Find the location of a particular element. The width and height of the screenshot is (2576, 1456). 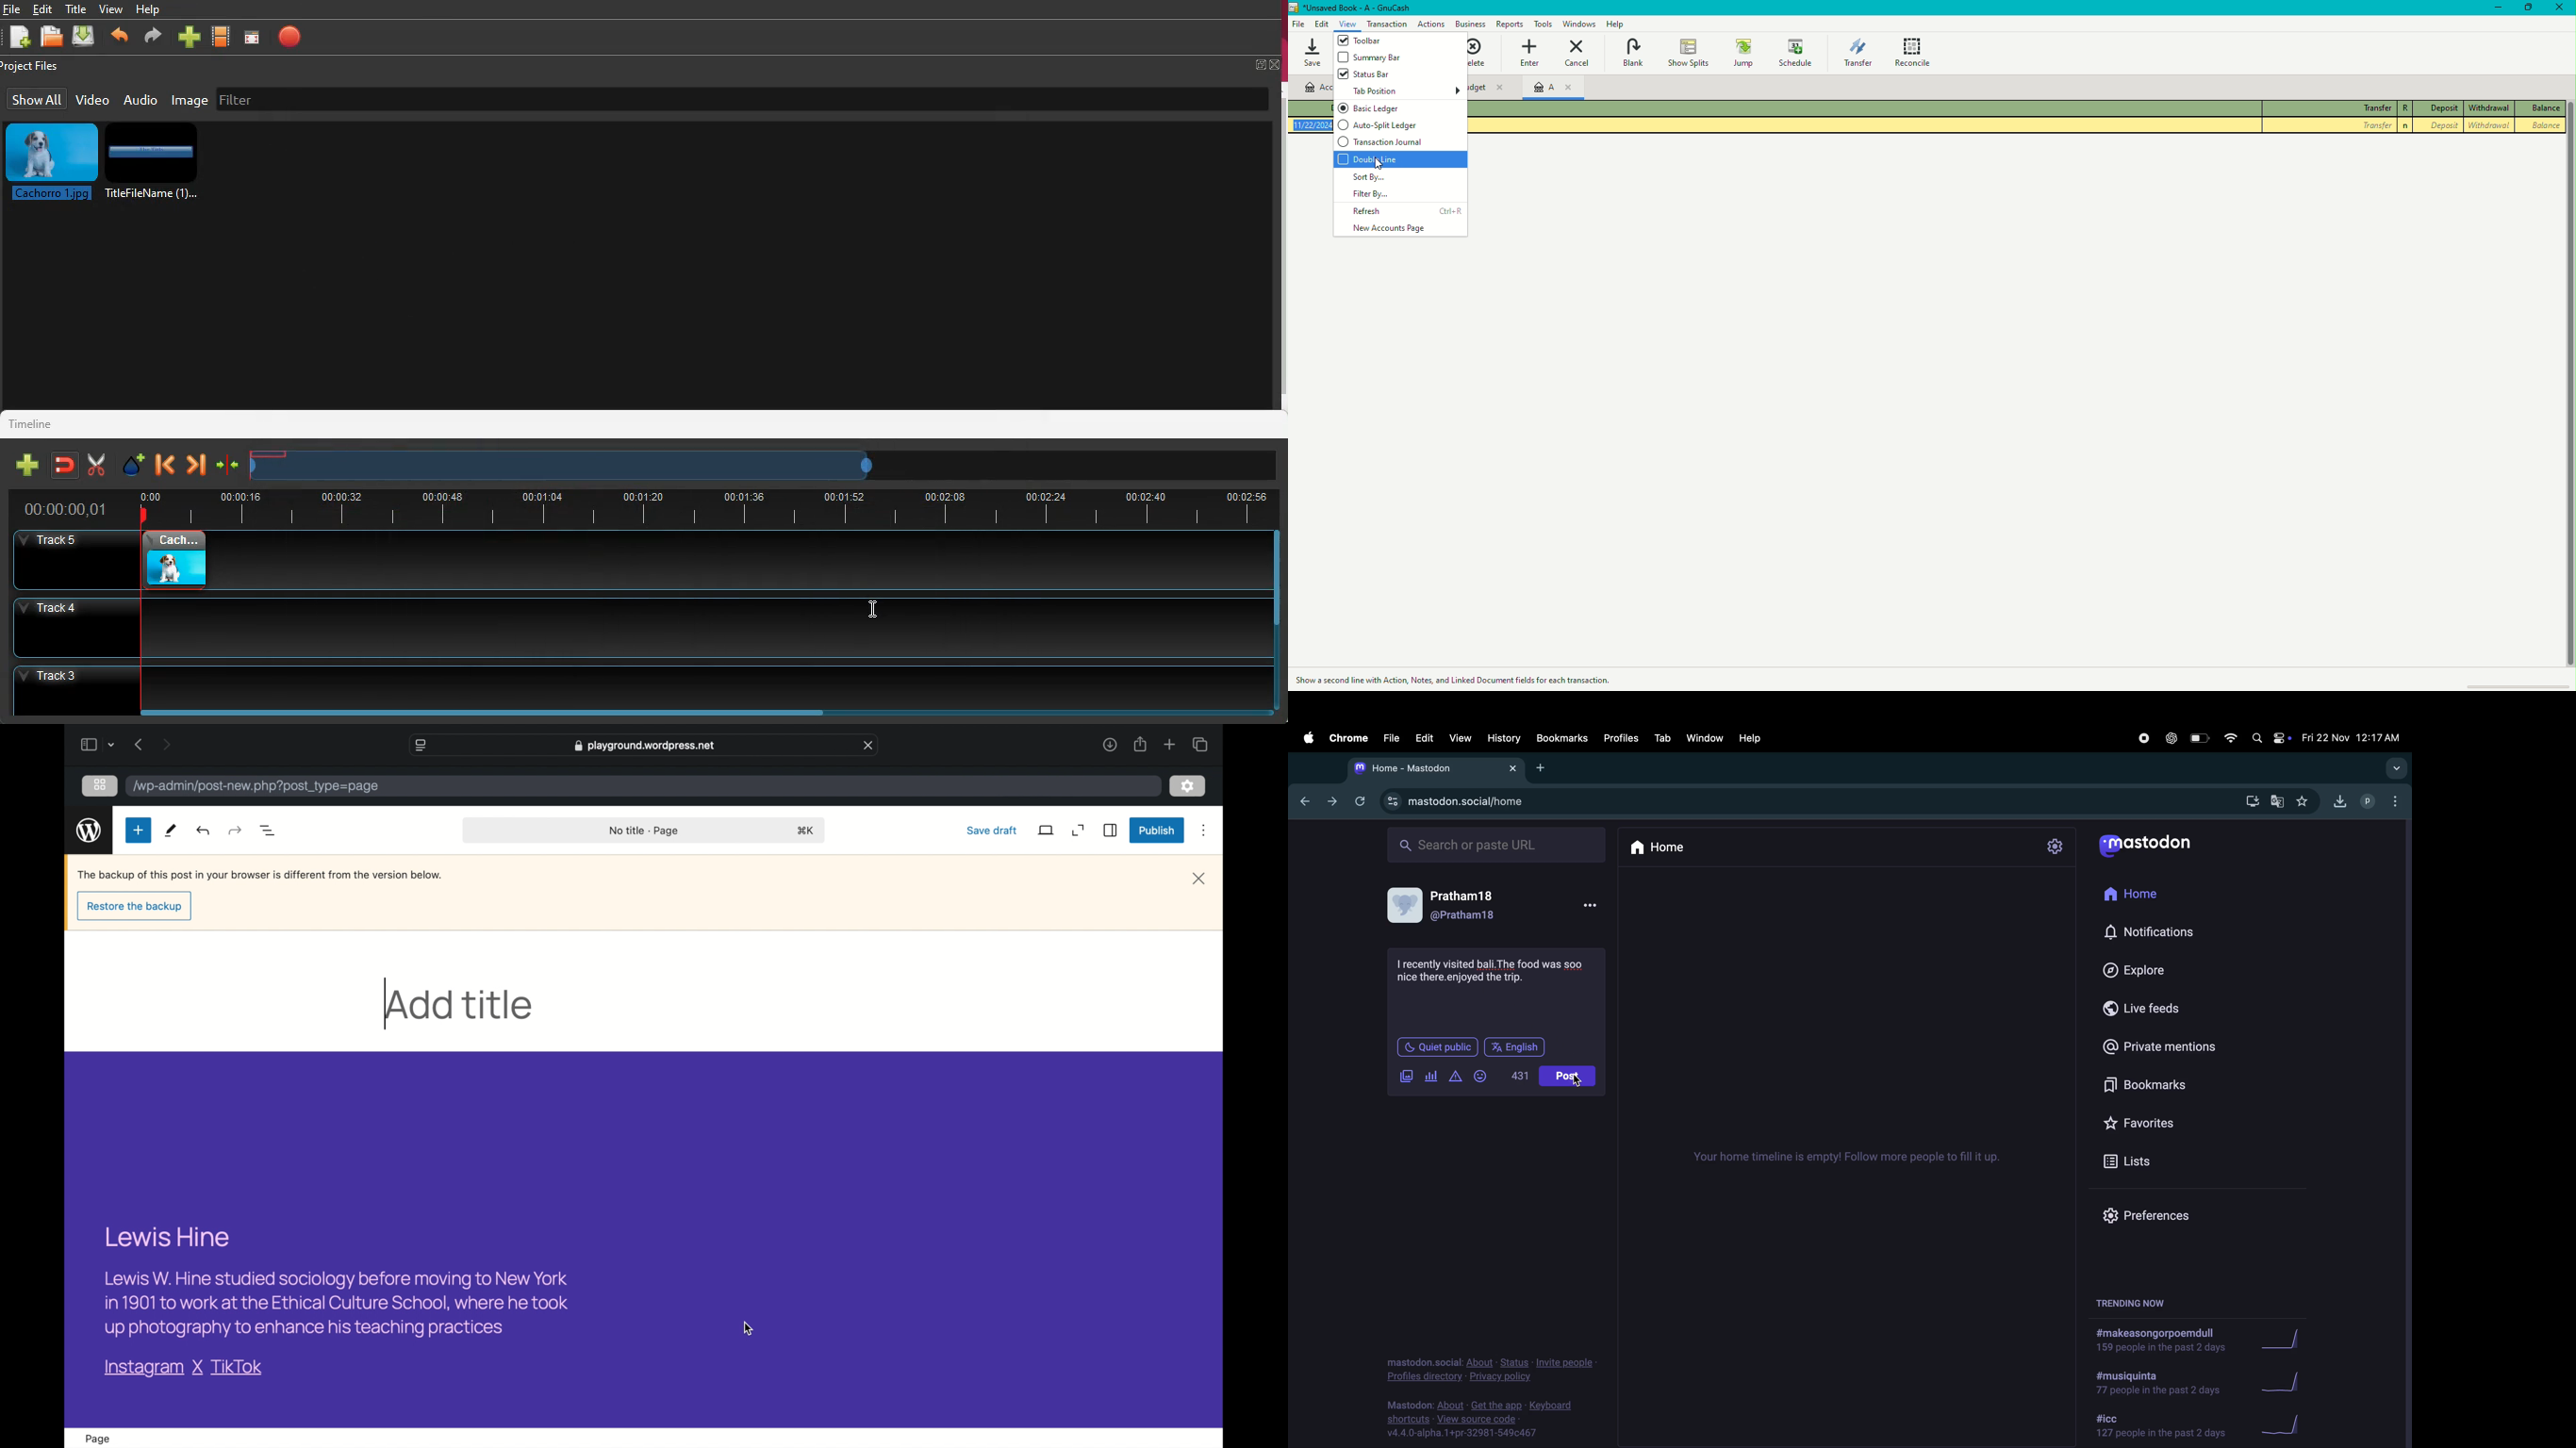

no title - page is located at coordinates (644, 831).